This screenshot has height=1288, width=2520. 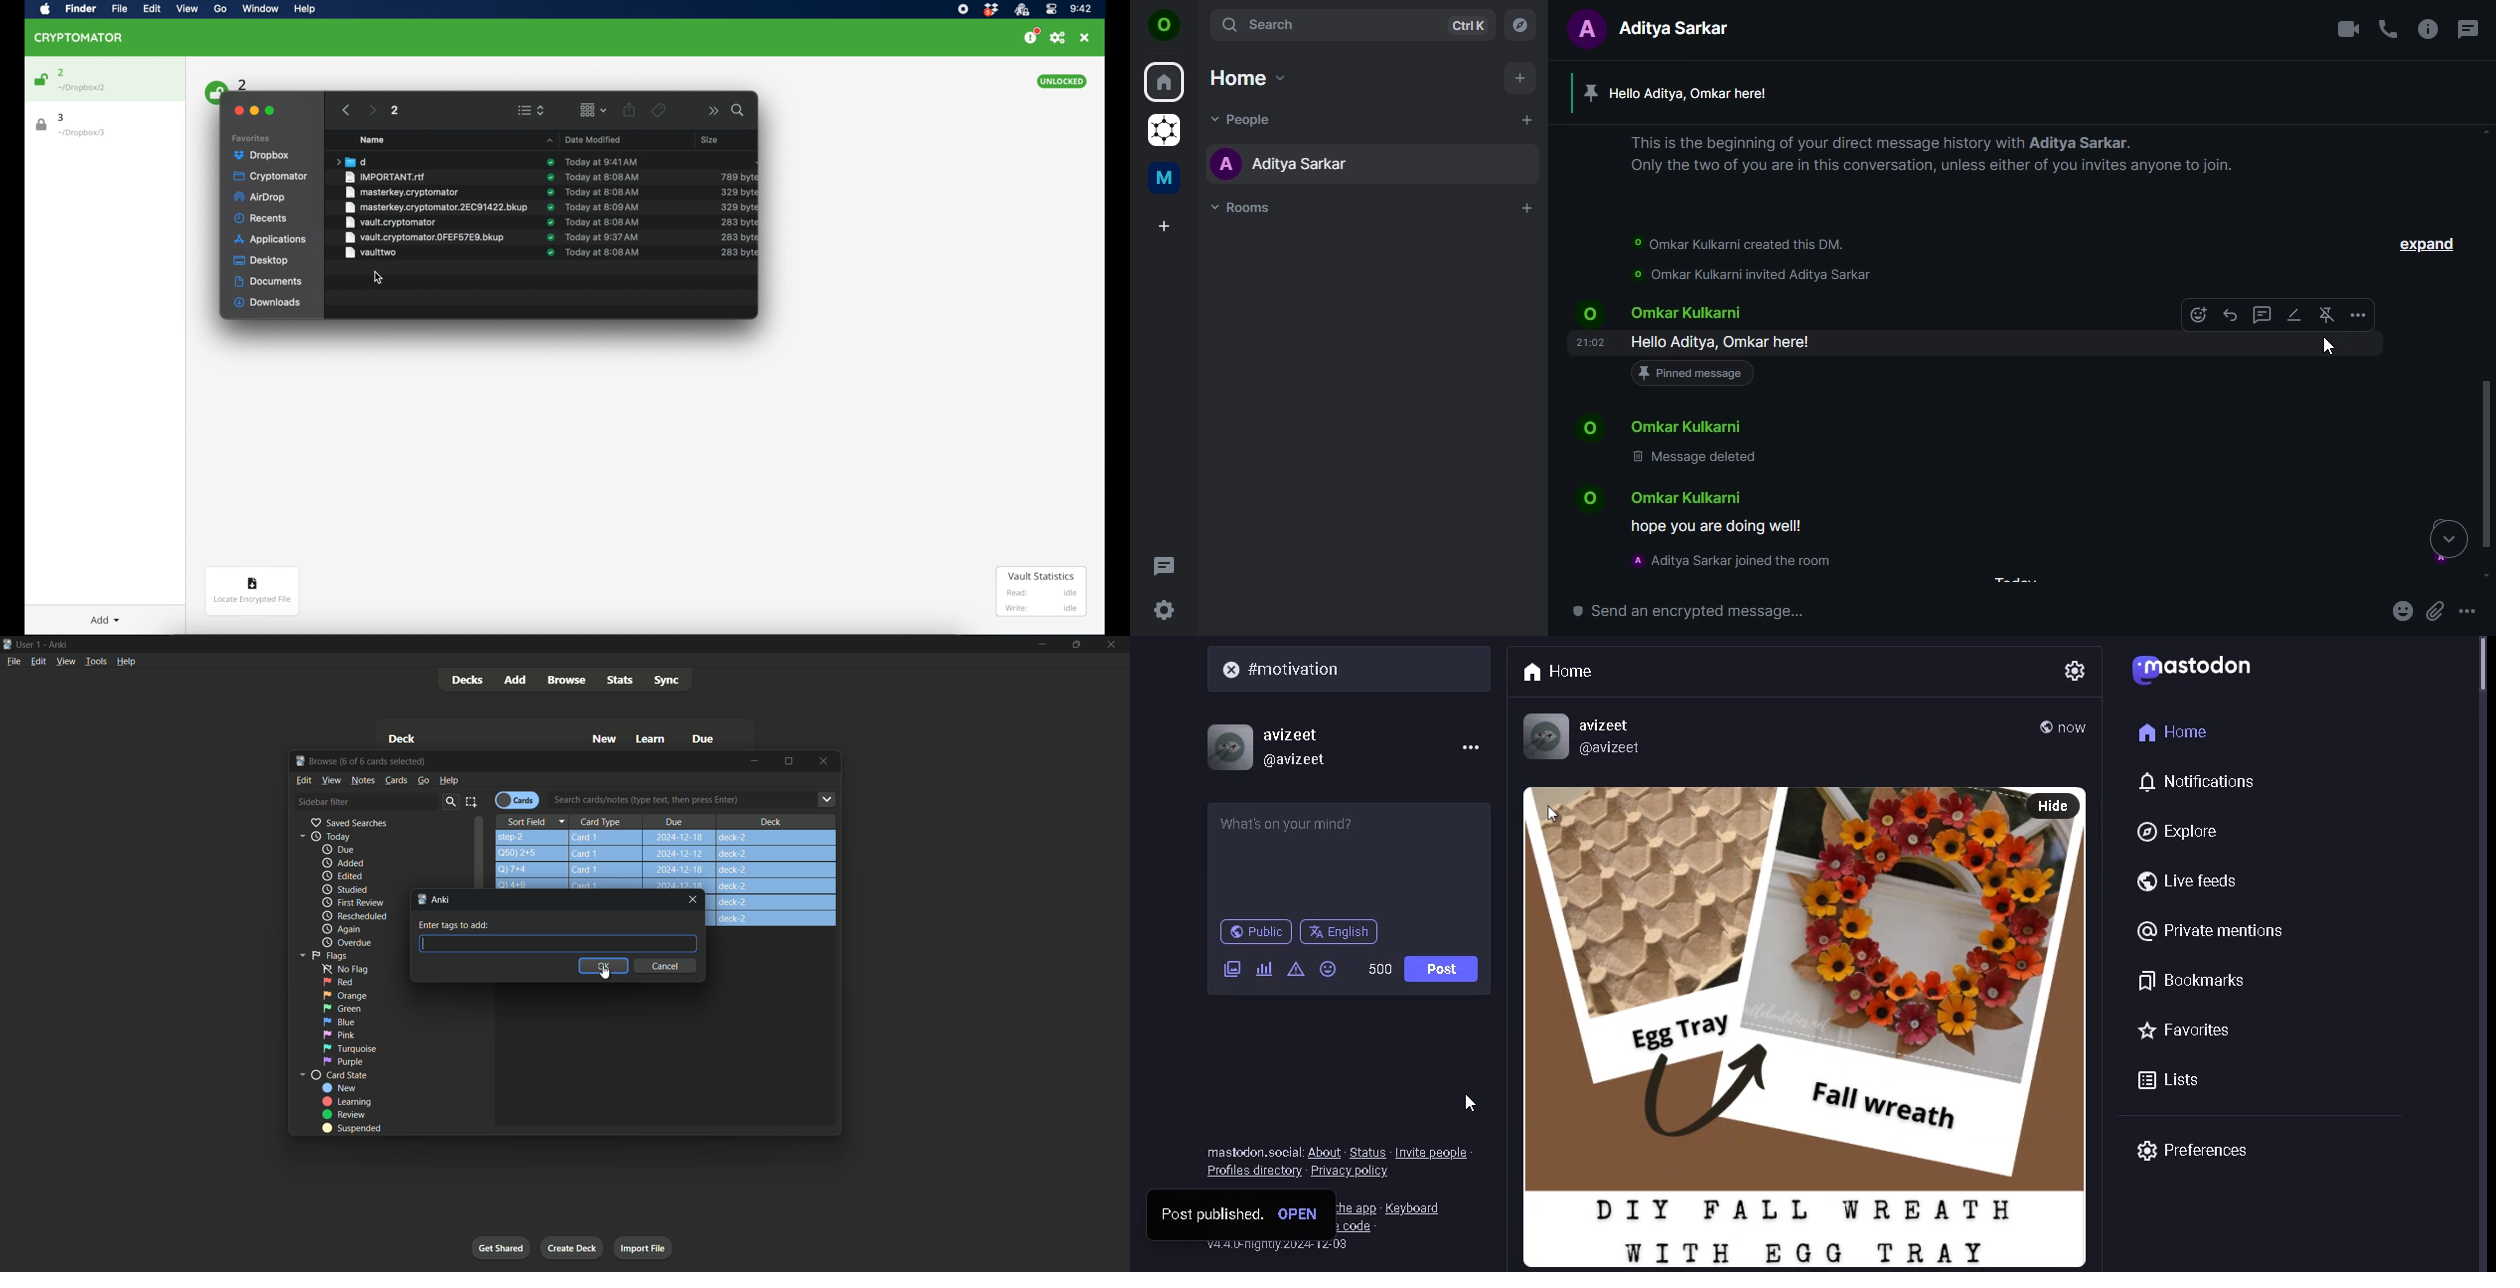 What do you see at coordinates (566, 680) in the screenshot?
I see `Browse` at bounding box center [566, 680].